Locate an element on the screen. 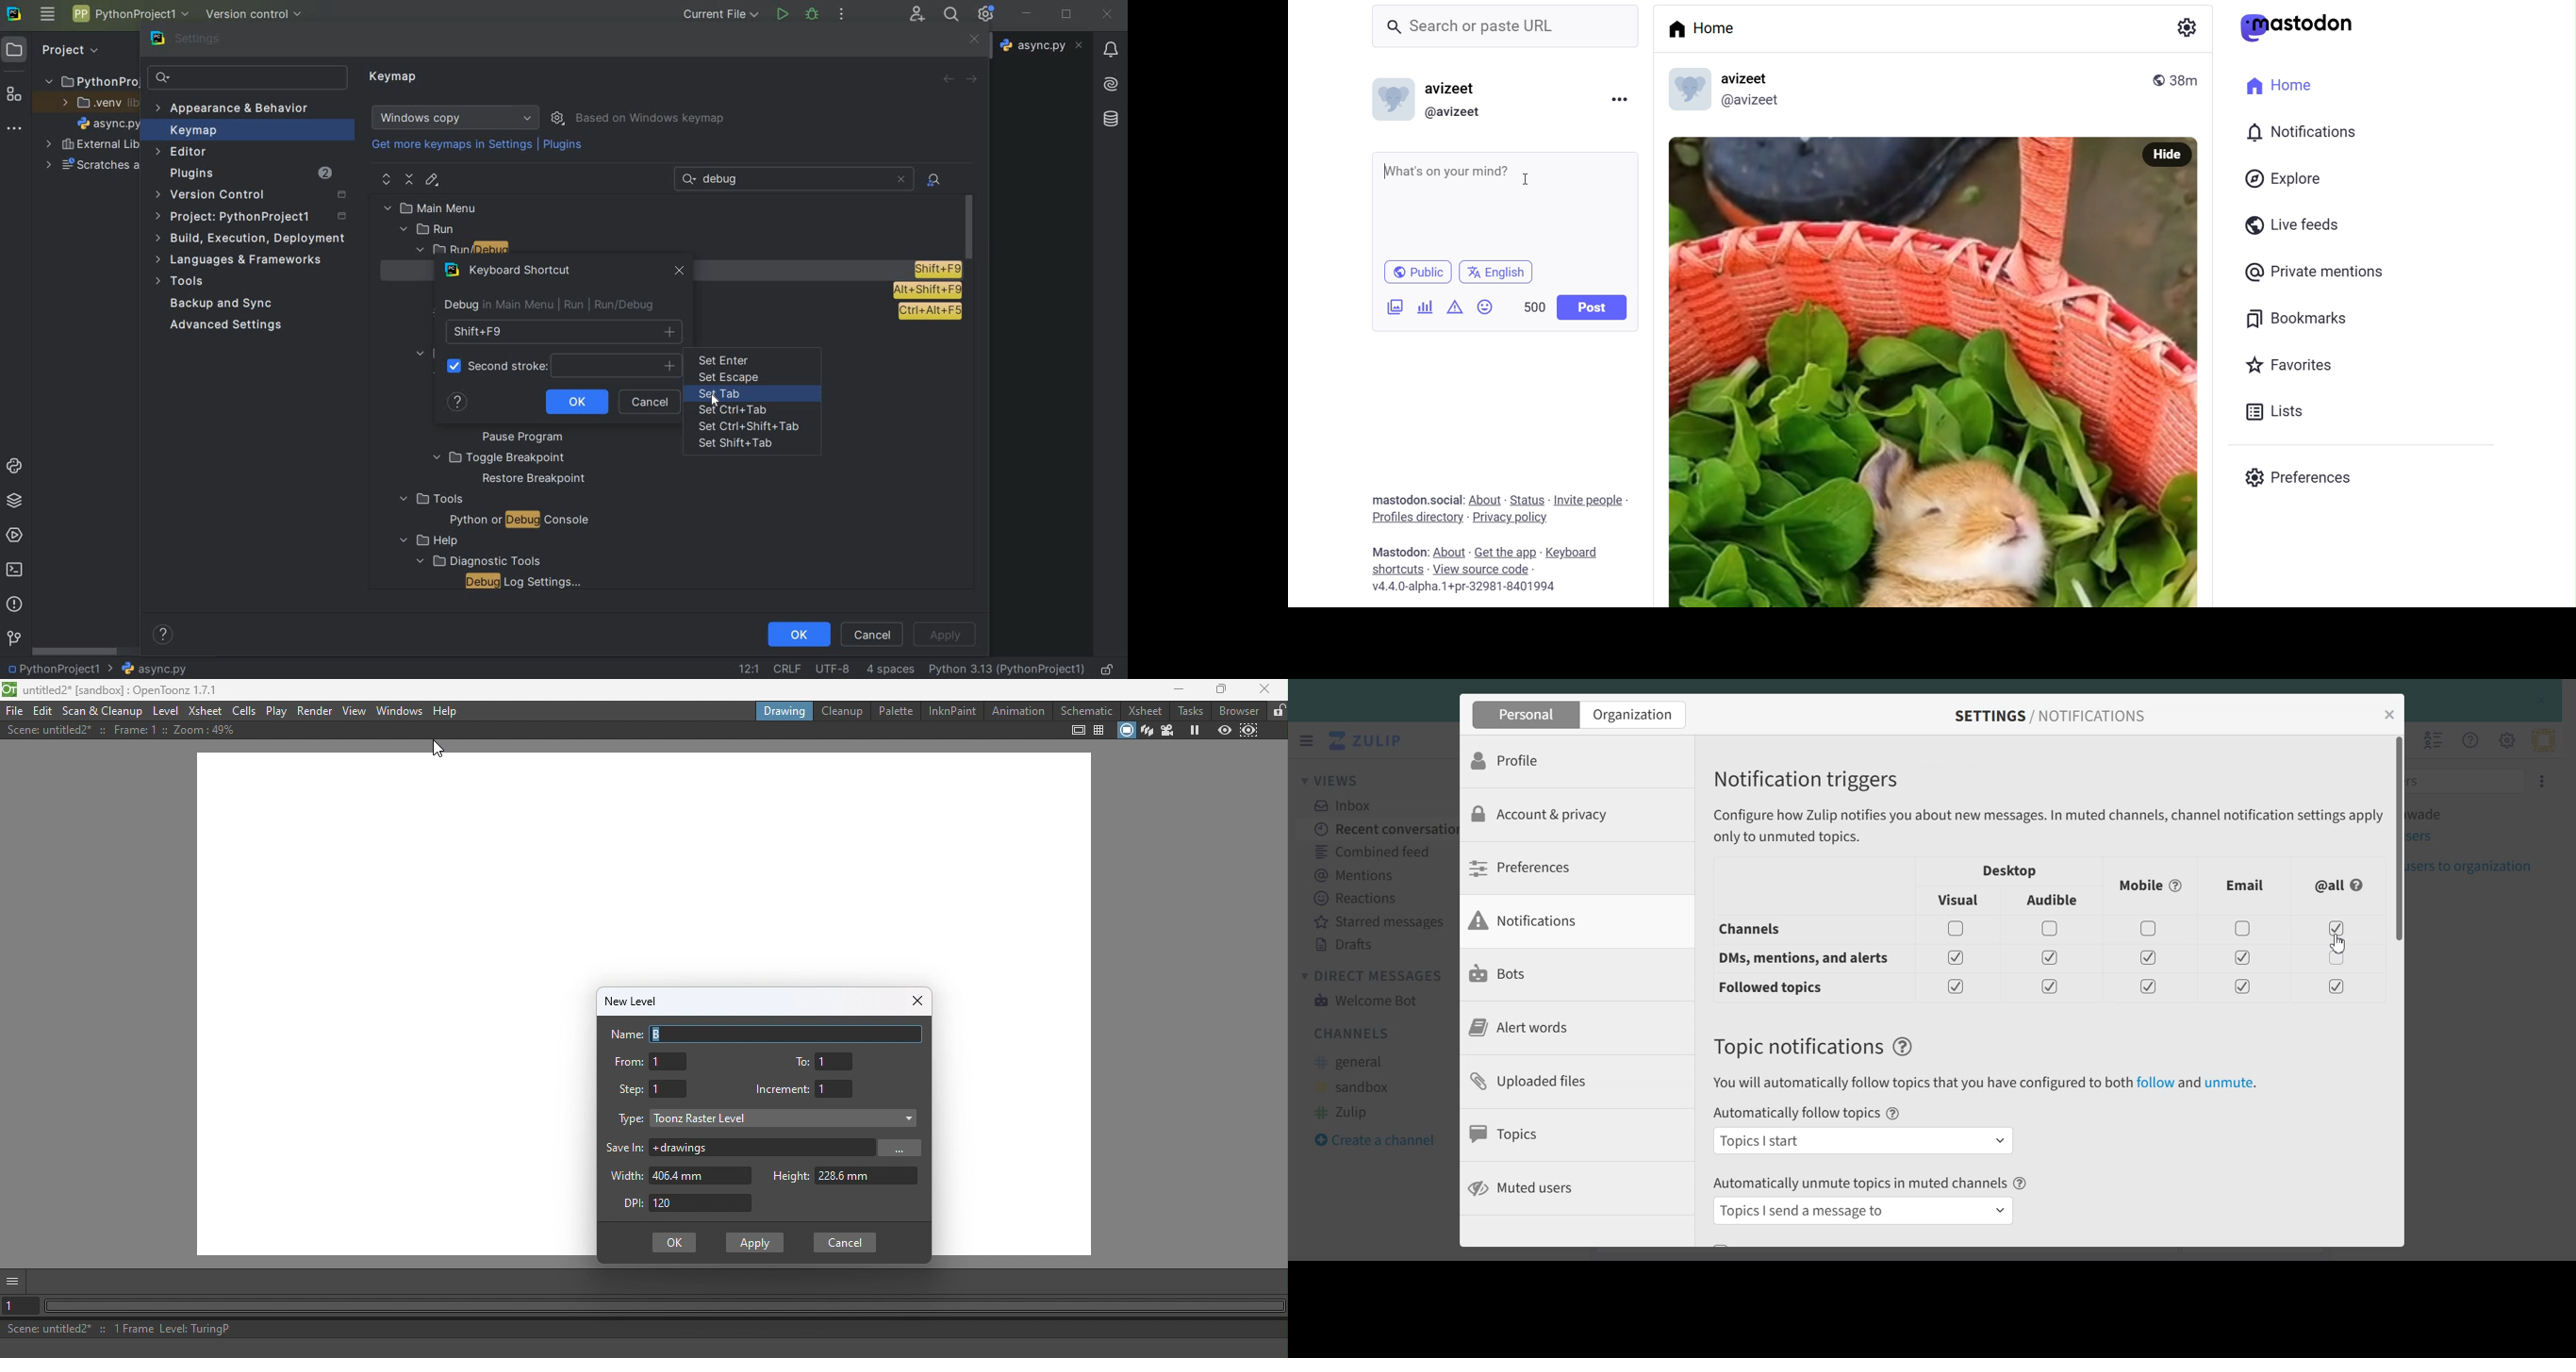 Image resolution: width=2576 pixels, height=1372 pixels. Starred messages is located at coordinates (1377, 921).